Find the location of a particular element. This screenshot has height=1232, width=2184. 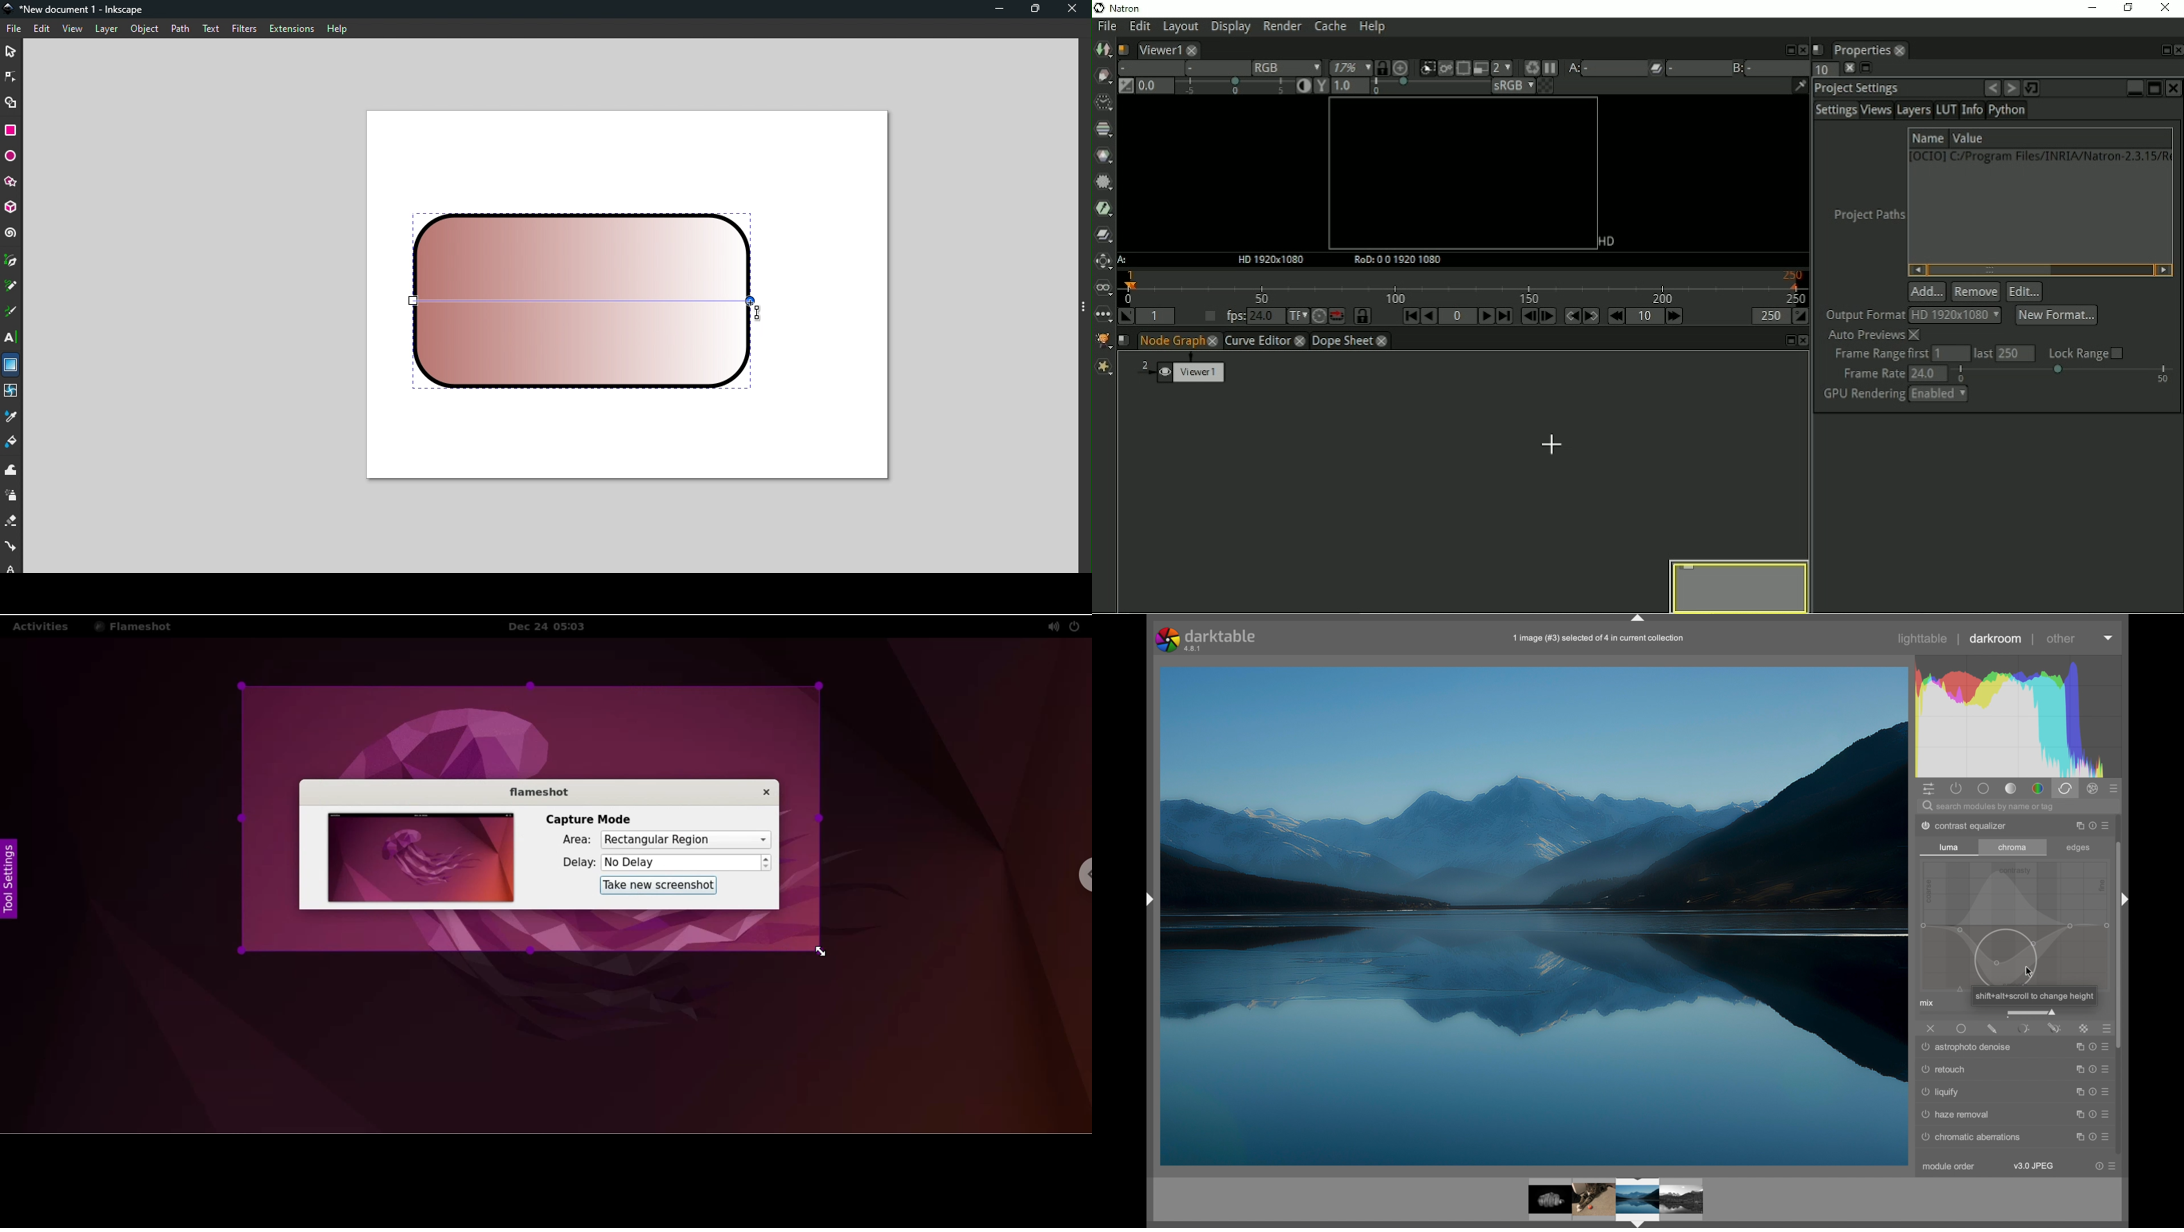

raster mask is located at coordinates (2085, 1029).